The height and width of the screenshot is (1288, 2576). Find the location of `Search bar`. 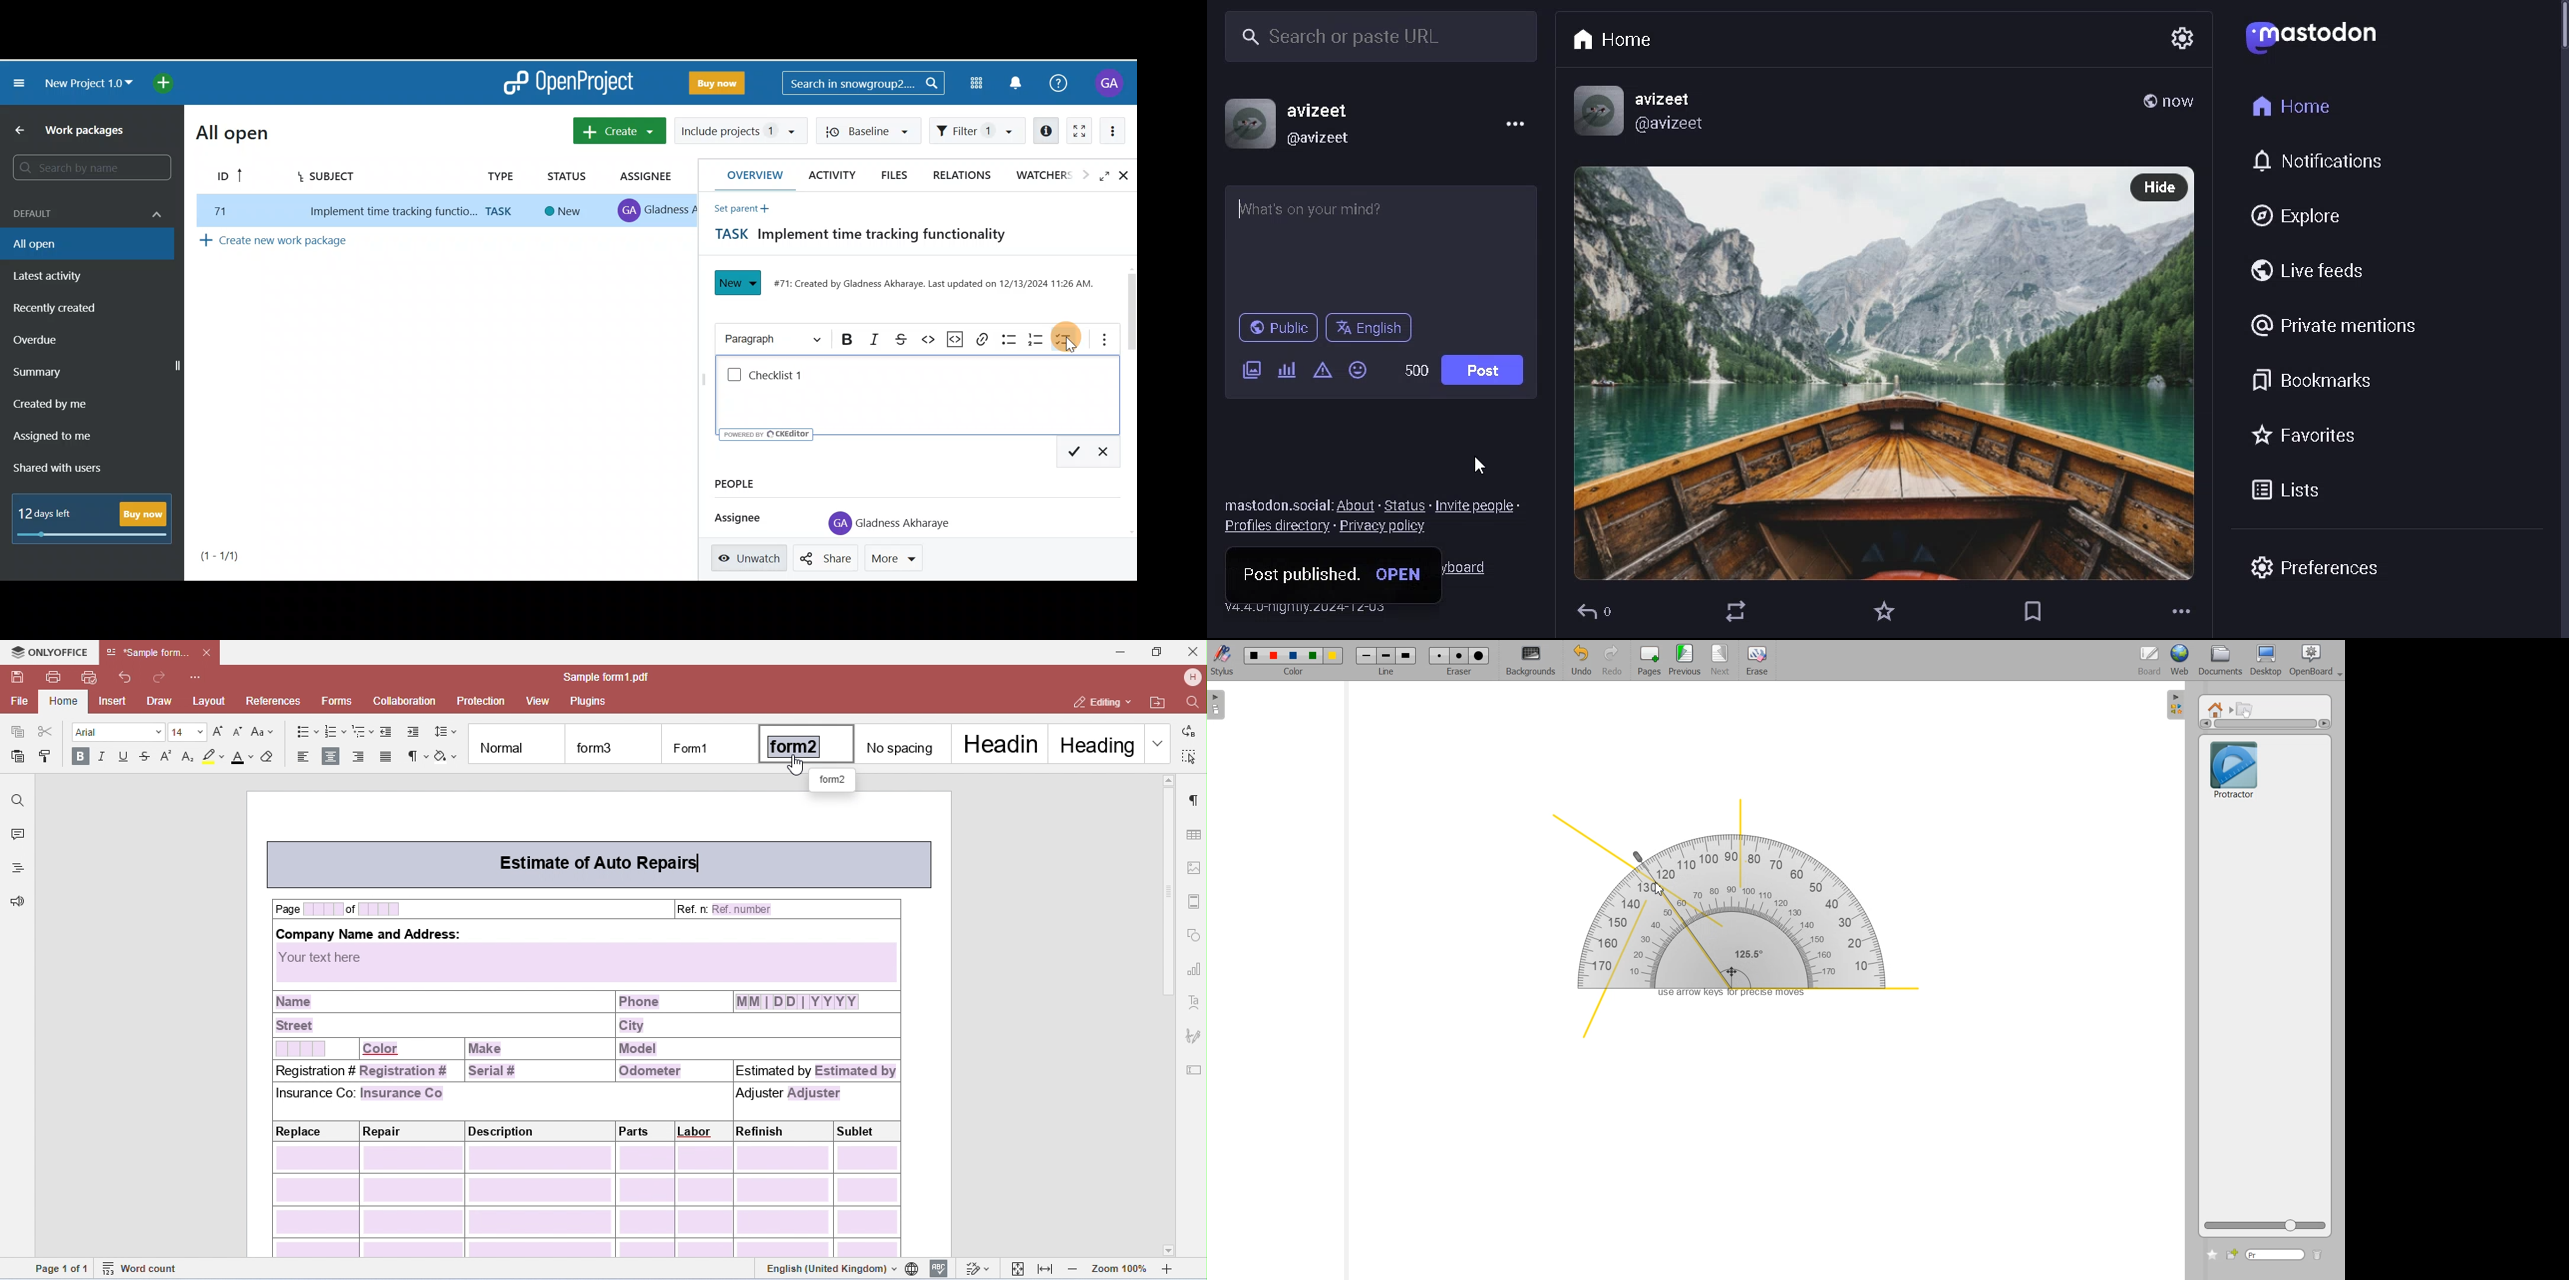

Search bar is located at coordinates (866, 81).